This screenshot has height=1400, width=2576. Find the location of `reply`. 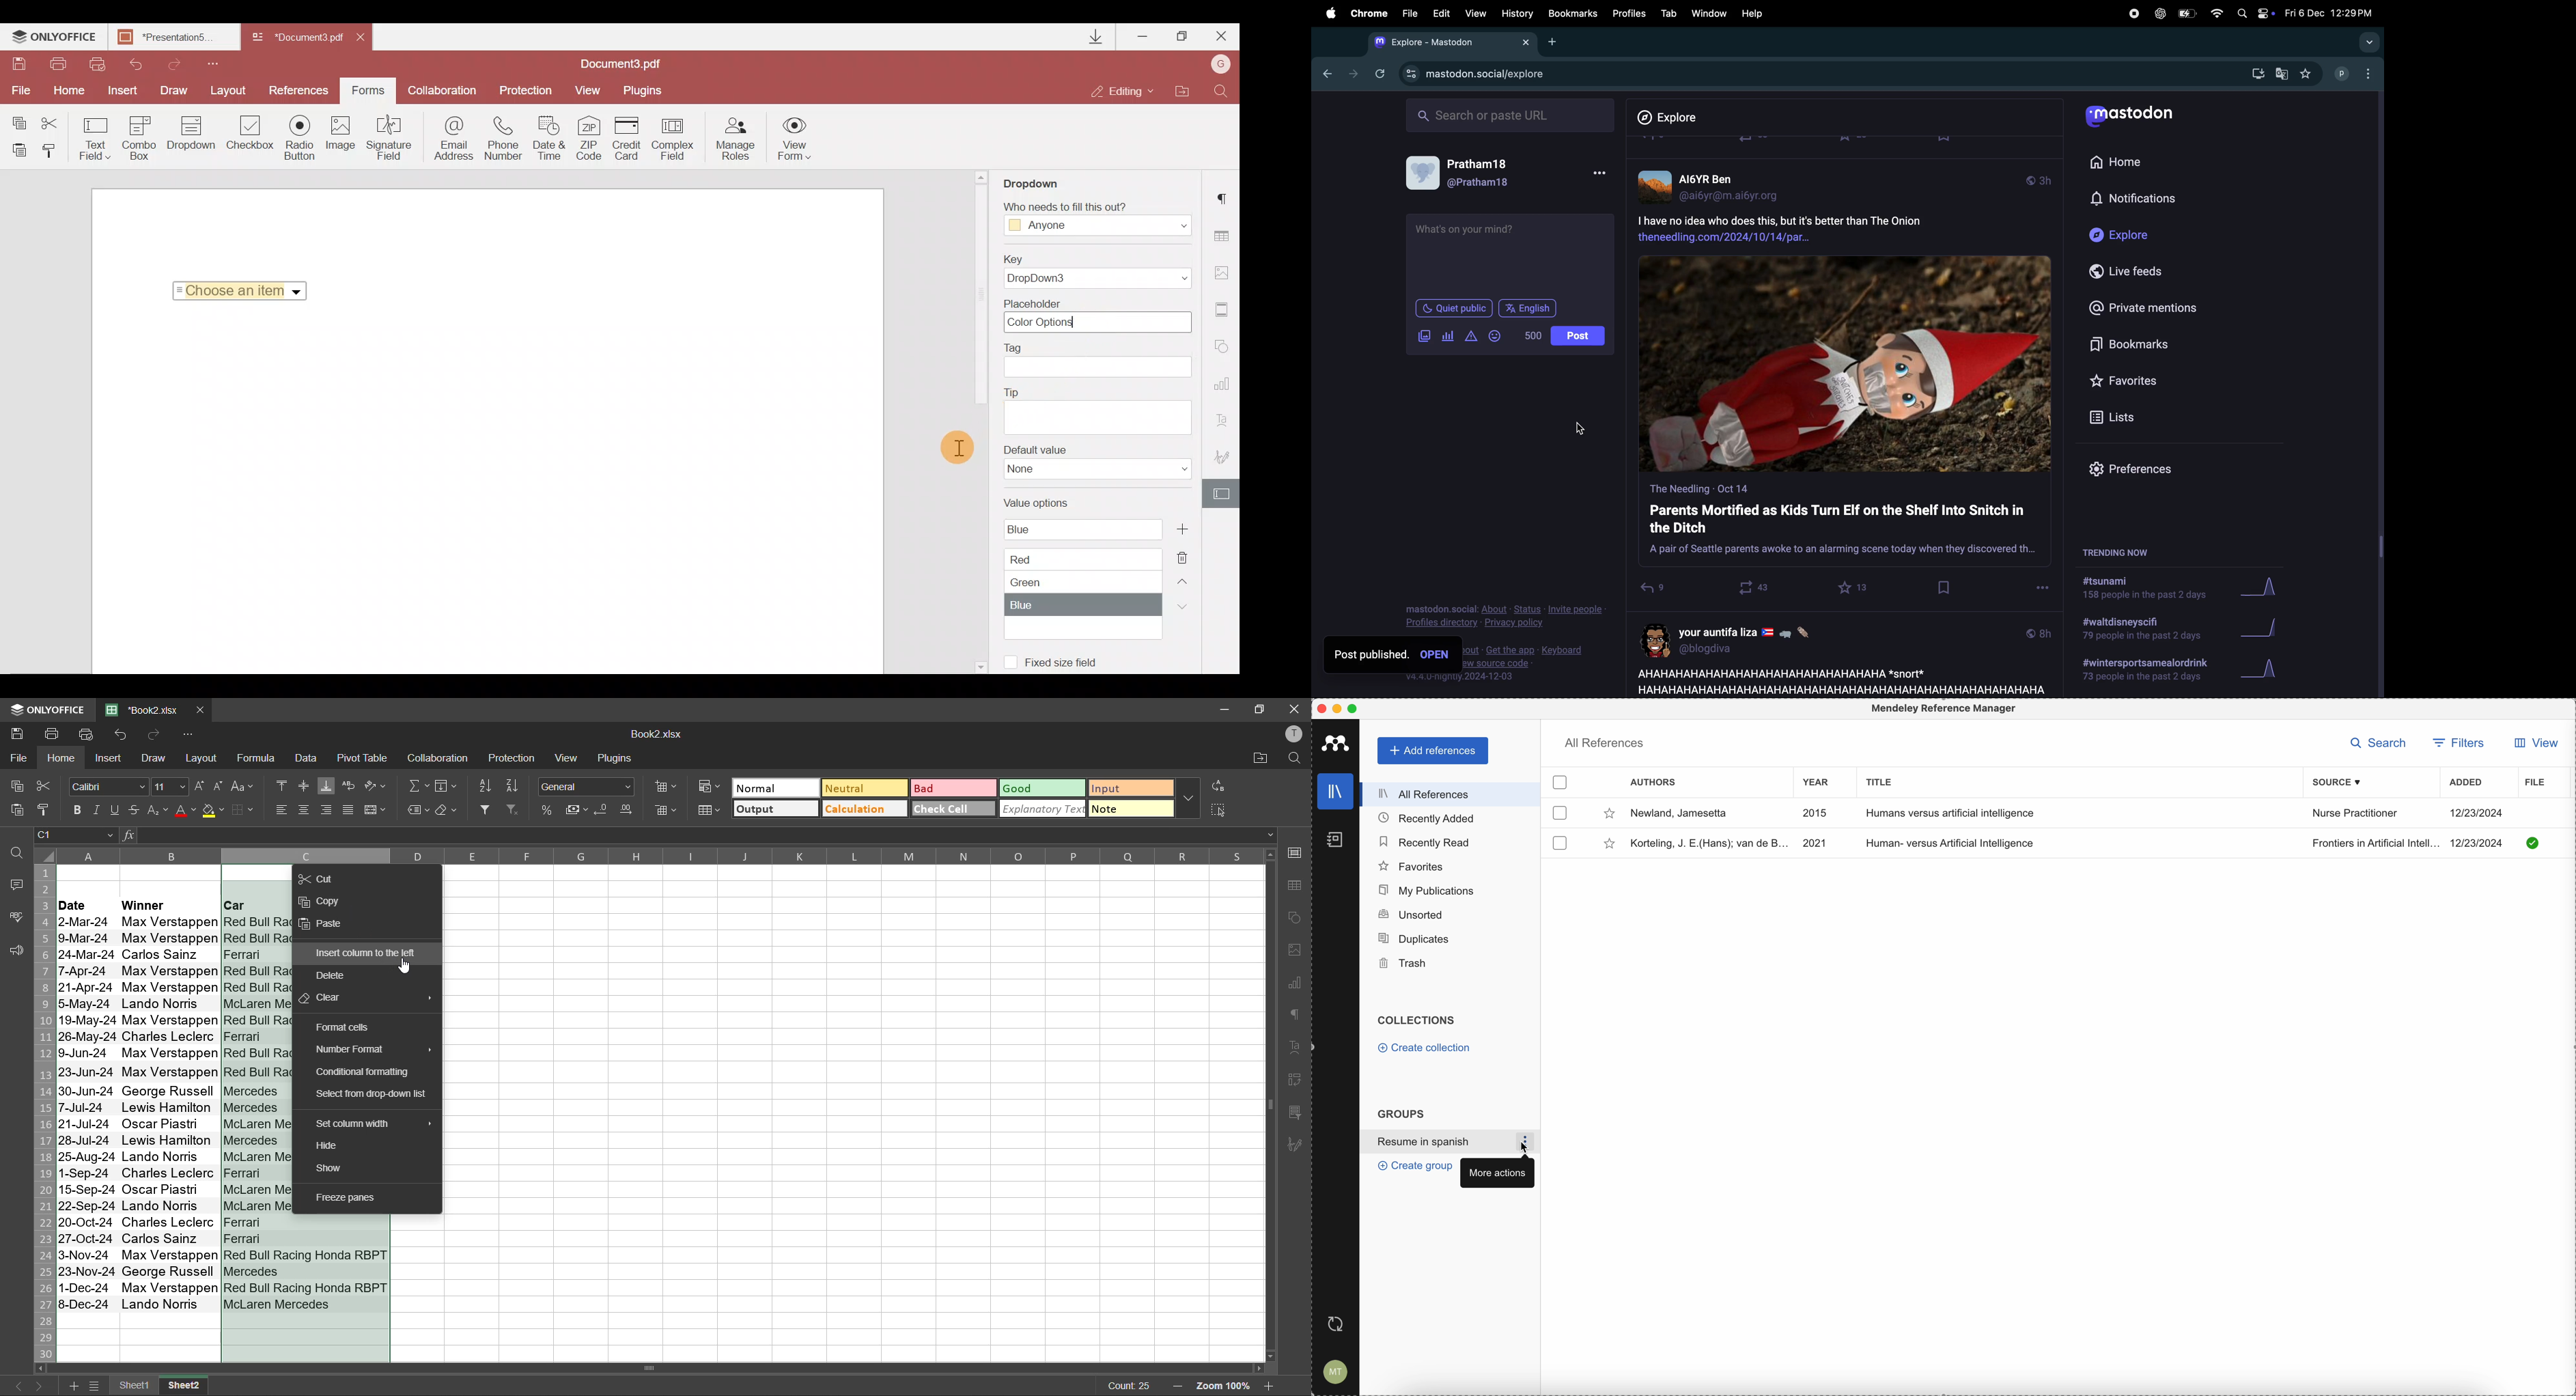

reply is located at coordinates (1652, 591).